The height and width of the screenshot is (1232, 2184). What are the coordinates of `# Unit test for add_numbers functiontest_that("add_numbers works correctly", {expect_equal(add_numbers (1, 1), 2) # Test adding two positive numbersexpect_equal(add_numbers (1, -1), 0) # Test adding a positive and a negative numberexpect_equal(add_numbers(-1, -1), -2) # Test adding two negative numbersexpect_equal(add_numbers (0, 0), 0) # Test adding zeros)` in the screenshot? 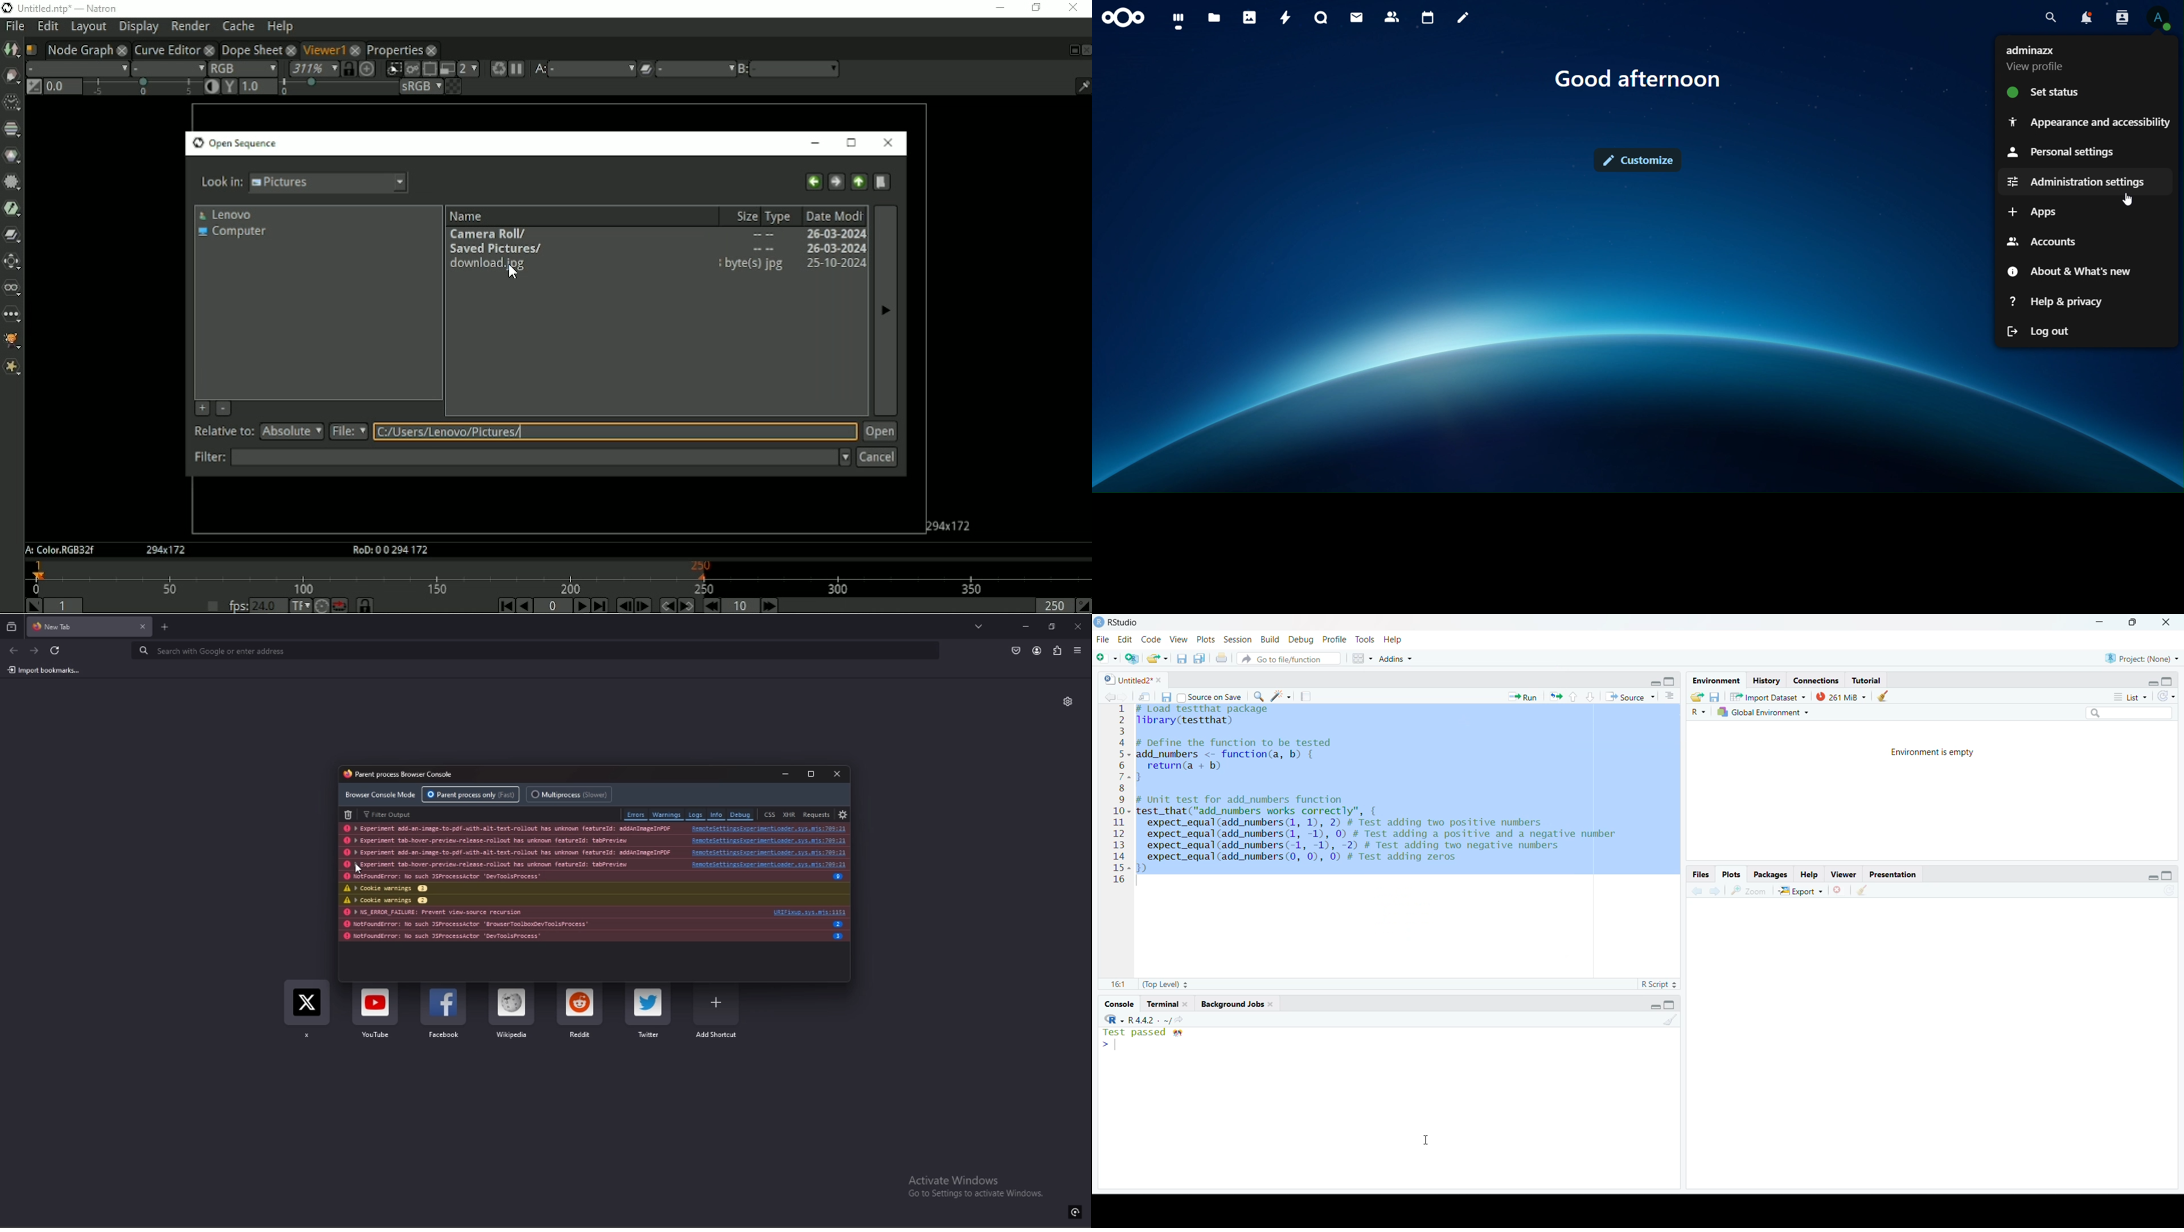 It's located at (1379, 834).